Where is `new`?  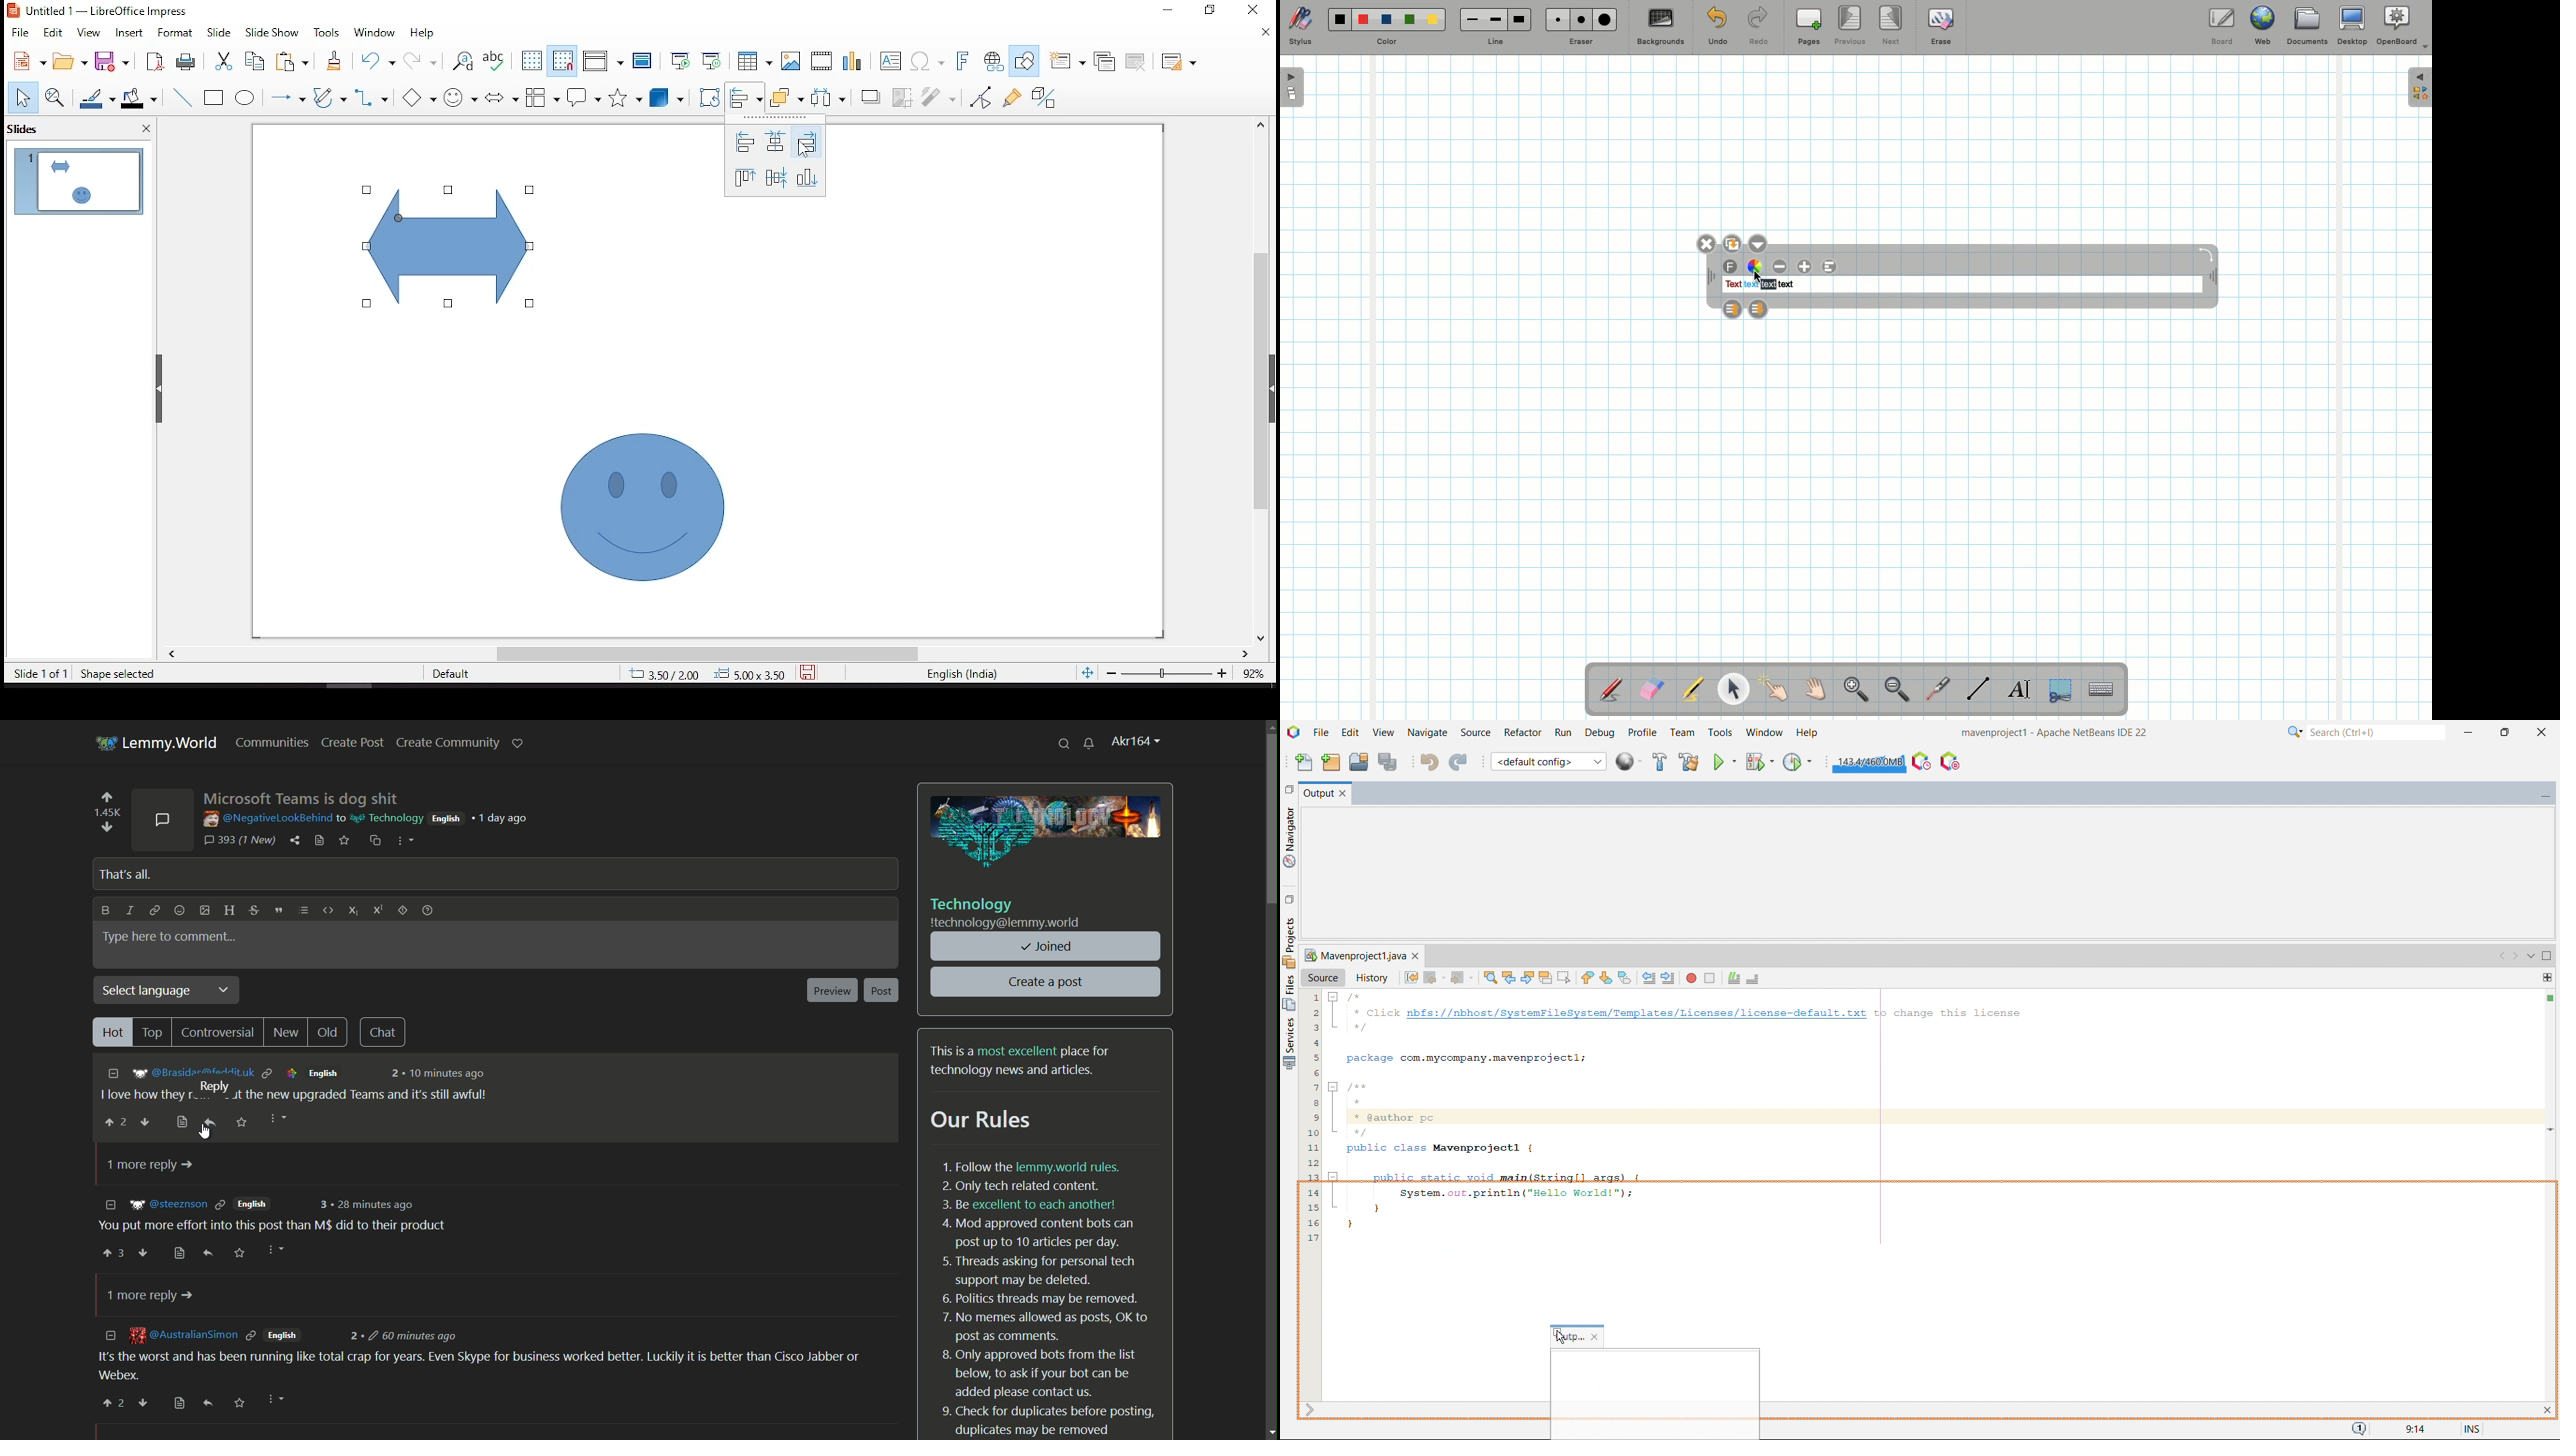
new is located at coordinates (25, 61).